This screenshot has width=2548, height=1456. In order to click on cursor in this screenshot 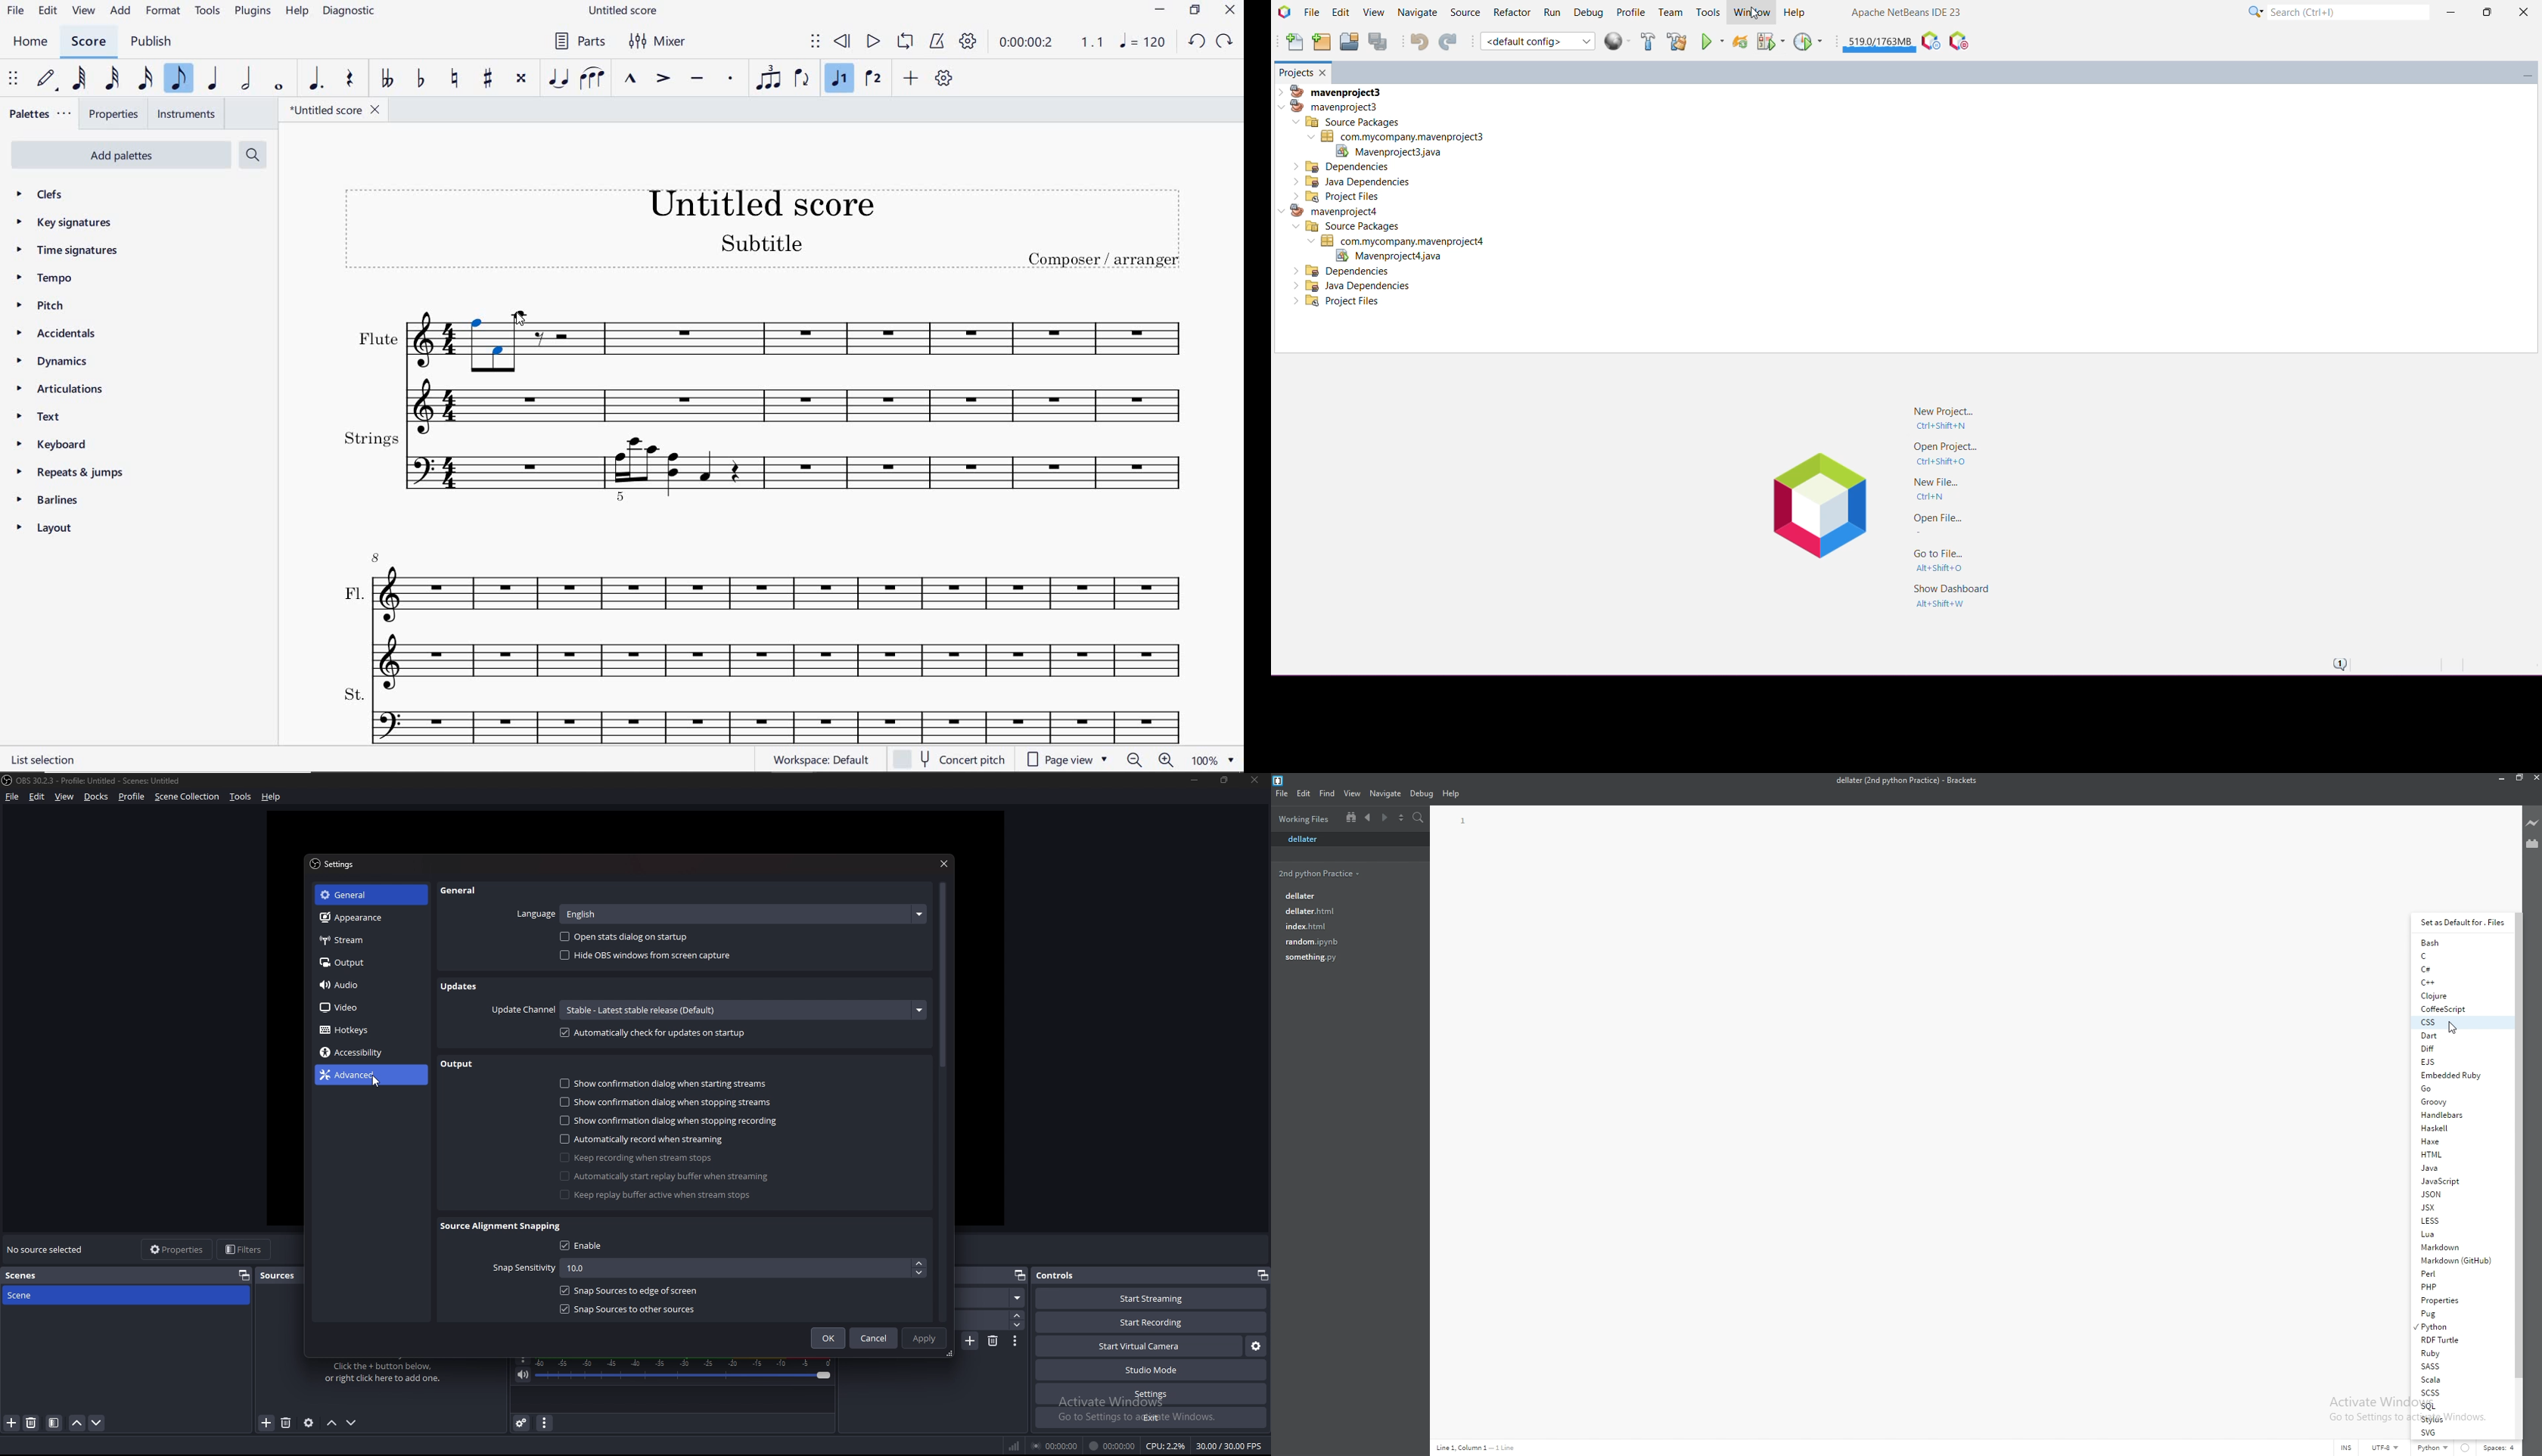, I will do `click(377, 1083)`.